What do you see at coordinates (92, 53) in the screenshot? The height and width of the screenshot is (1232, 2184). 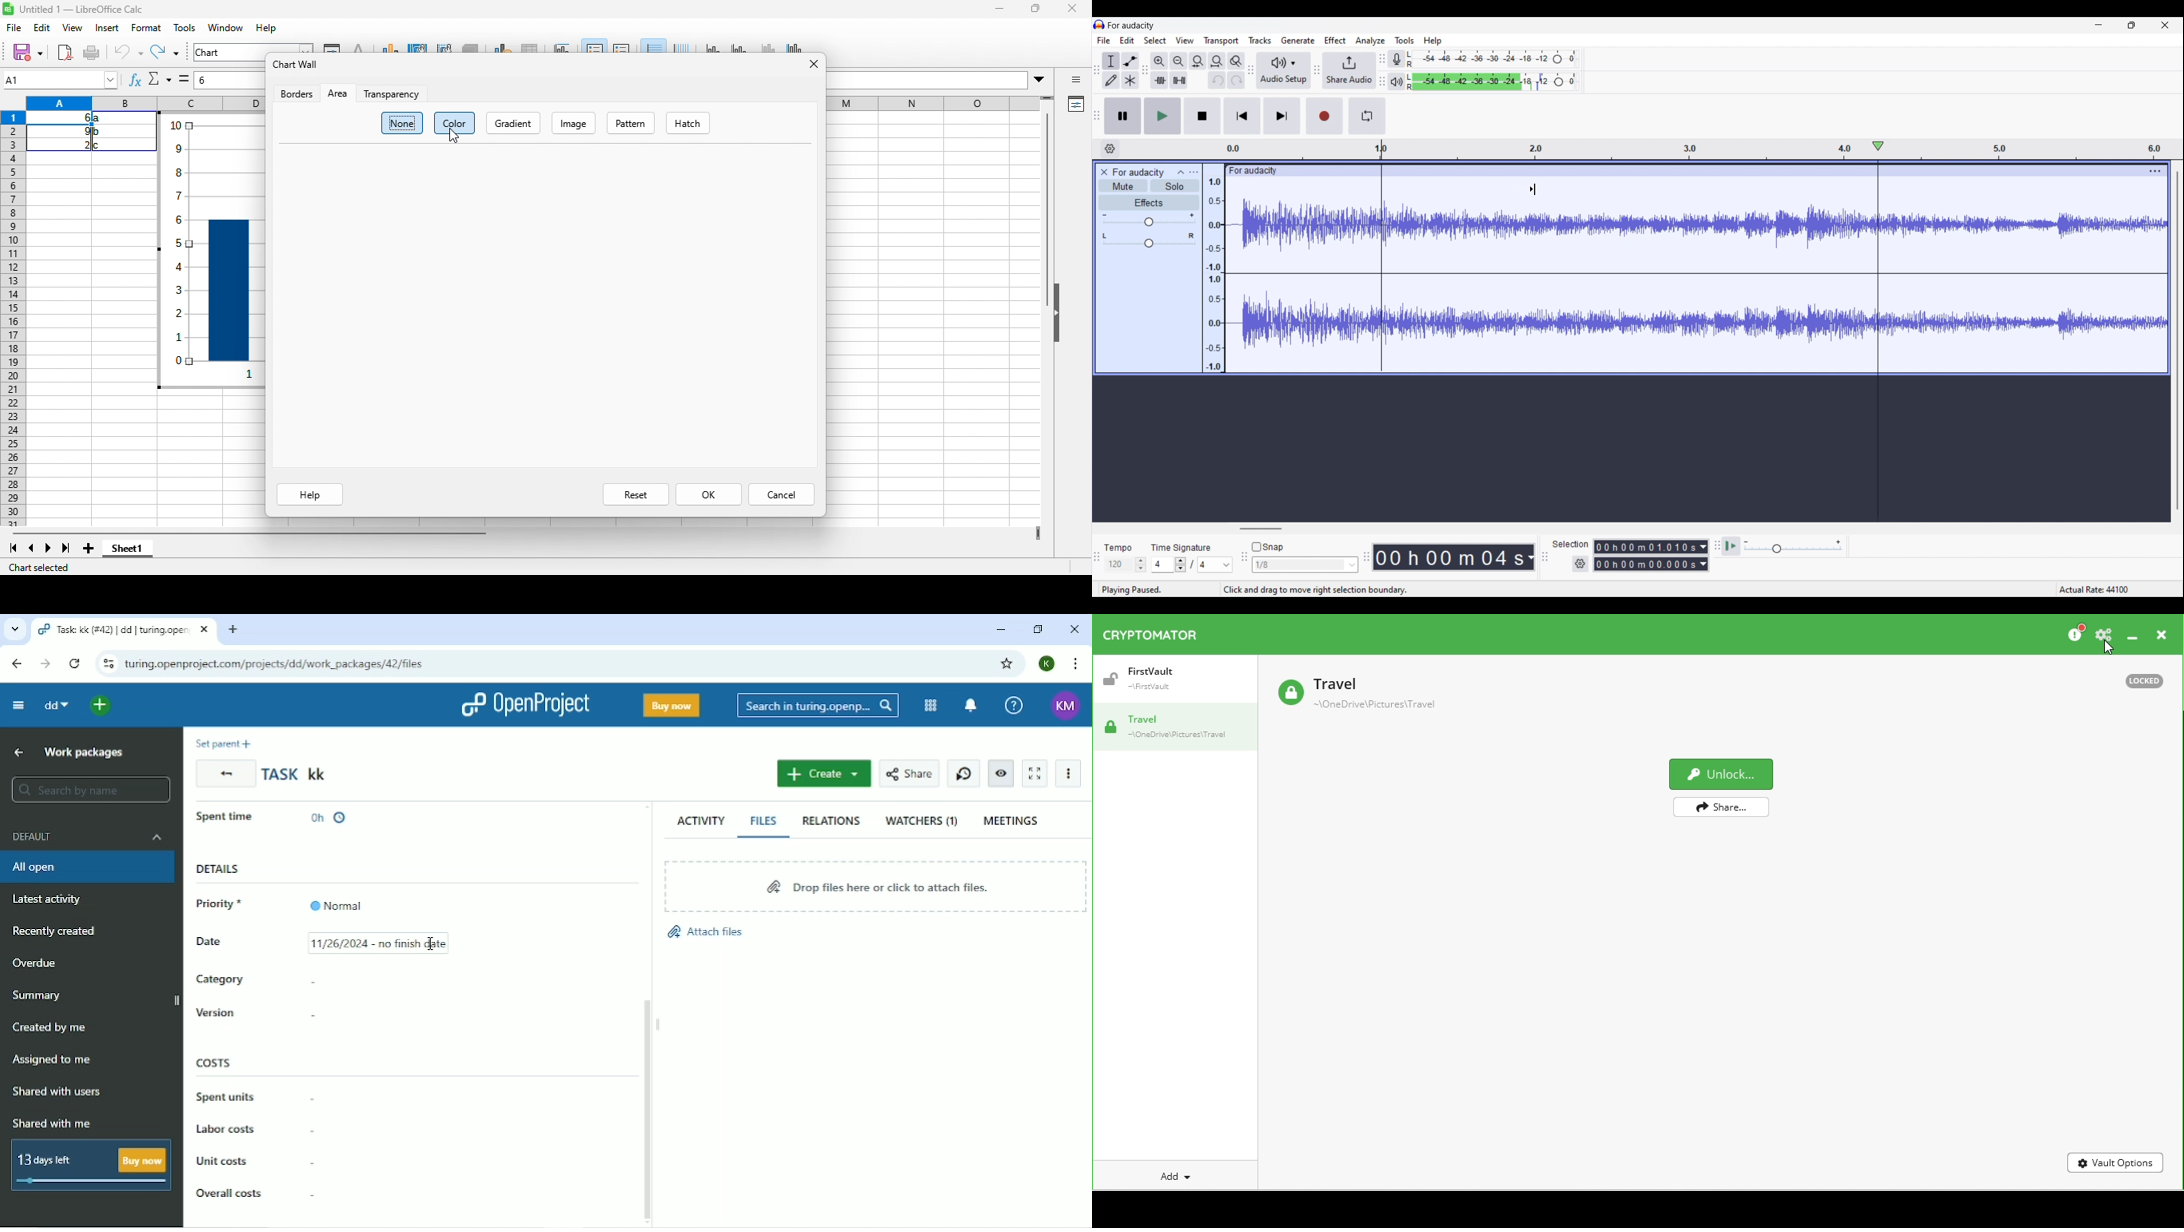 I see `print` at bounding box center [92, 53].